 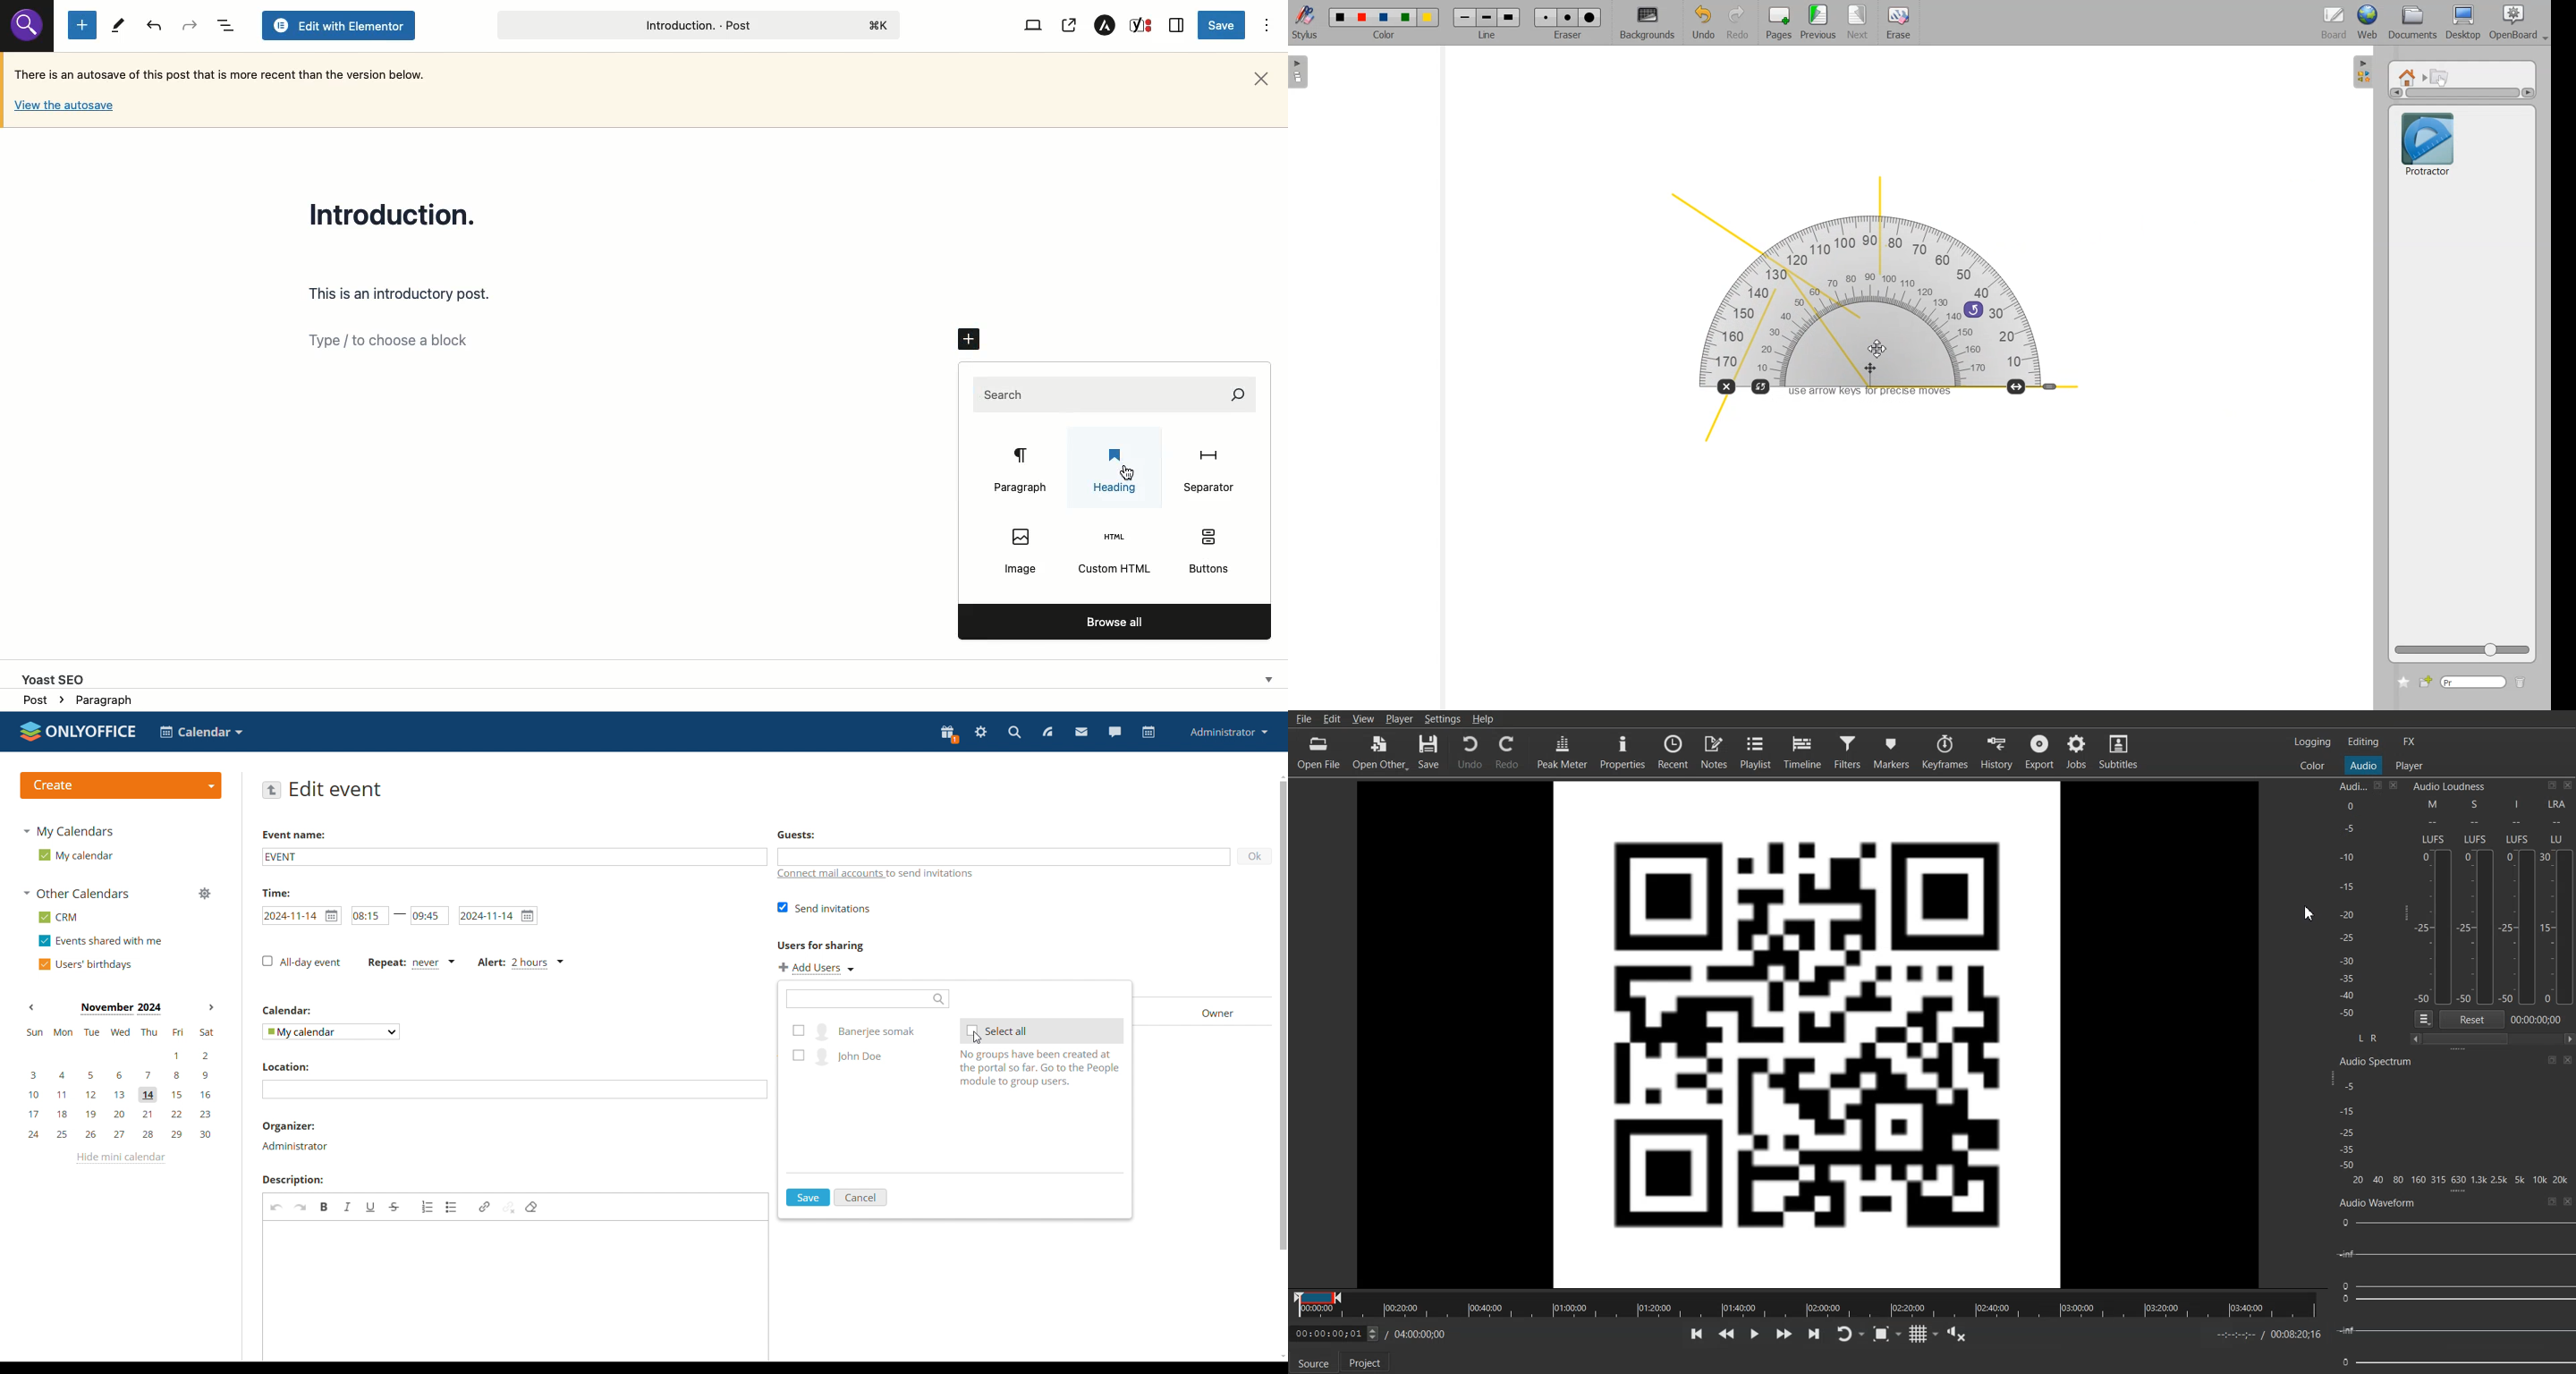 I want to click on Peak Meter, so click(x=1562, y=752).